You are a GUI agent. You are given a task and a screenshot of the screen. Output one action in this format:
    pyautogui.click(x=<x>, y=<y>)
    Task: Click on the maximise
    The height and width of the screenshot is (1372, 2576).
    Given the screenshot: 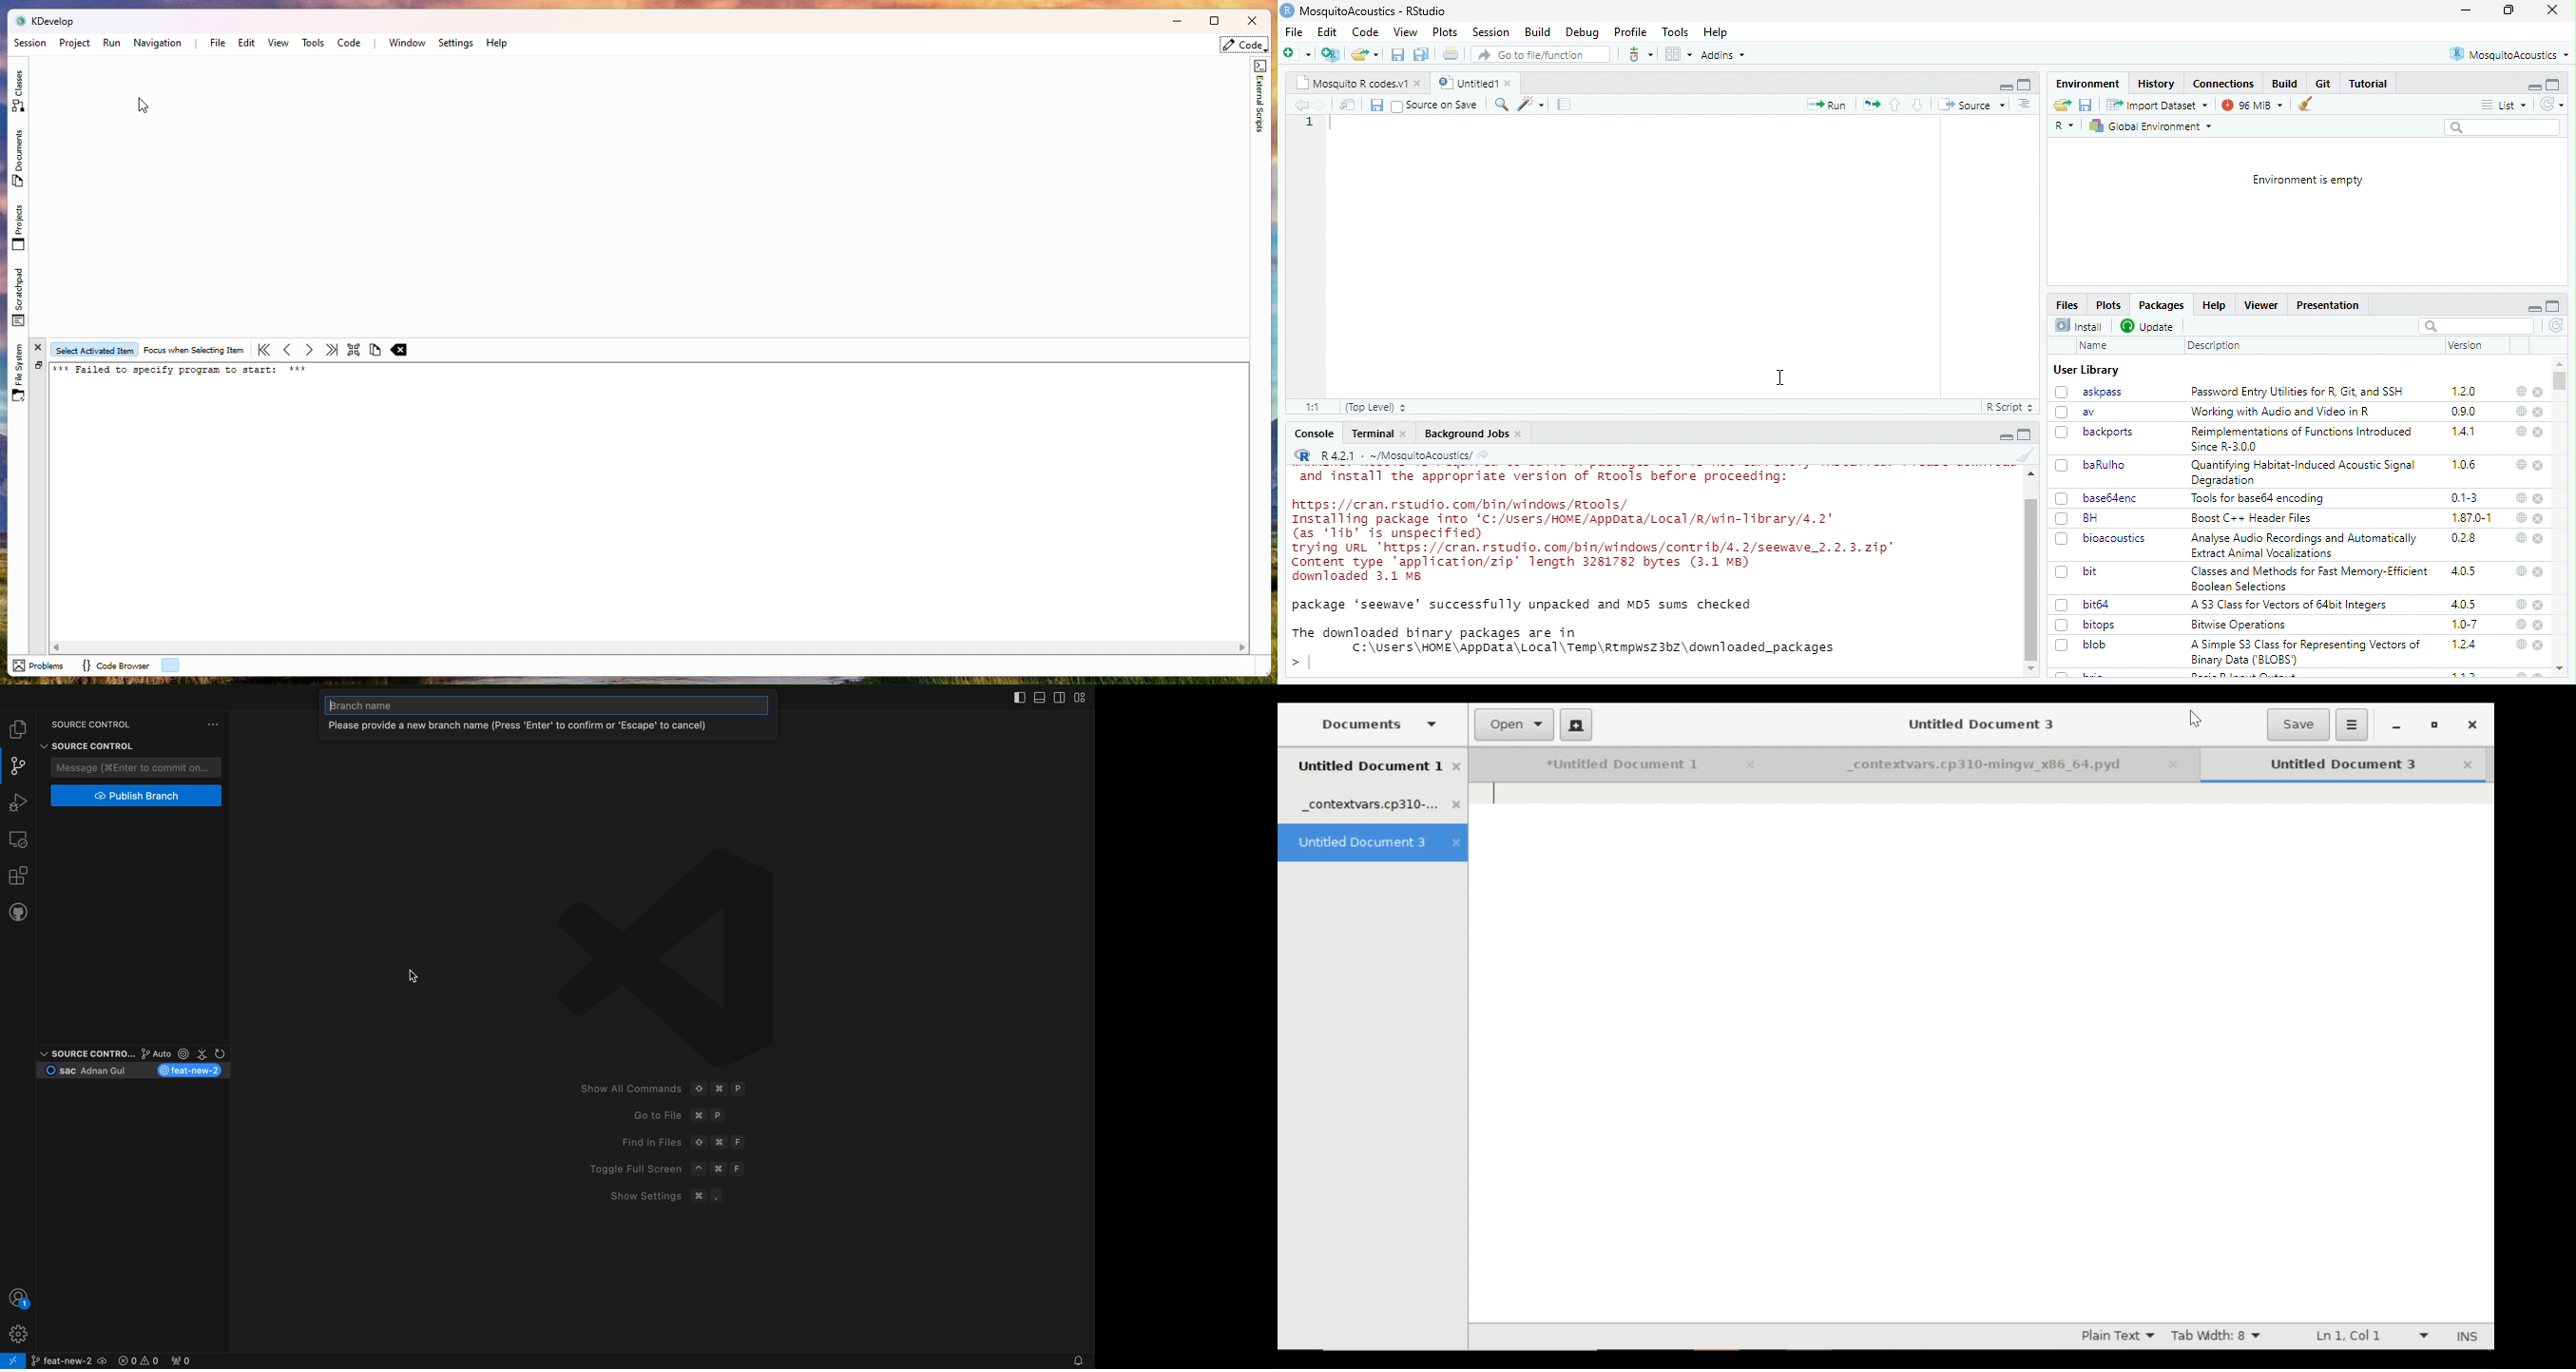 What is the action you would take?
    pyautogui.click(x=2553, y=85)
    